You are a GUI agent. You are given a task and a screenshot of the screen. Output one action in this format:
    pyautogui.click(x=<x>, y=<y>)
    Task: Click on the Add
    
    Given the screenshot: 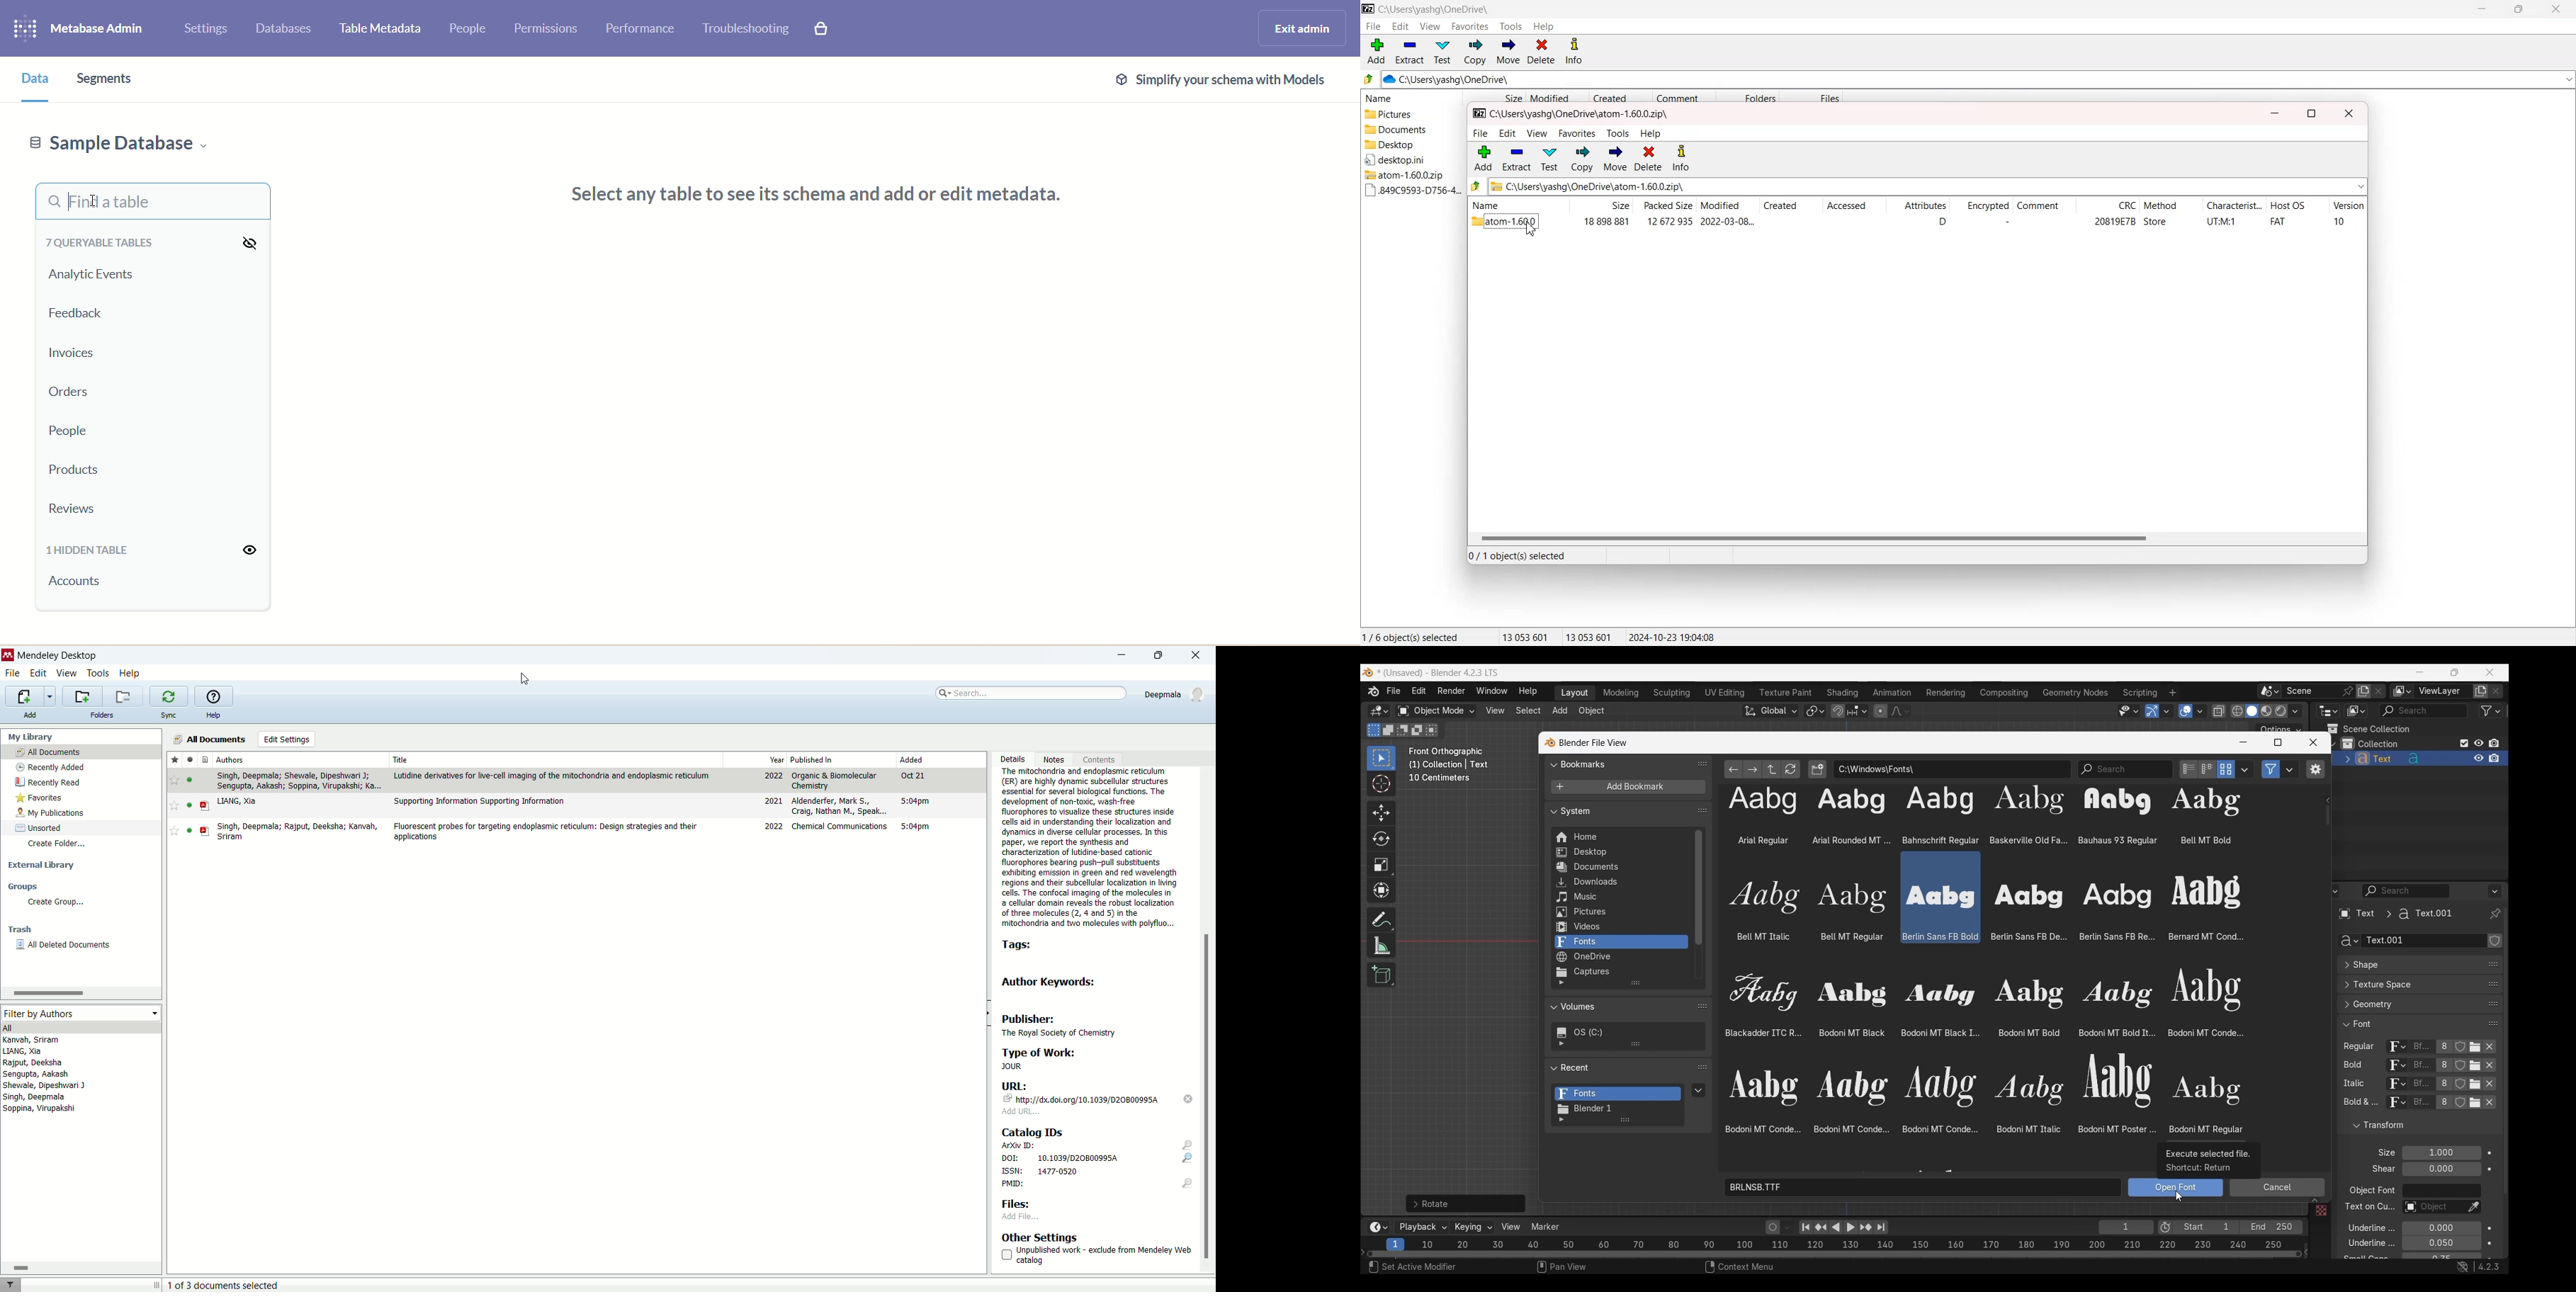 What is the action you would take?
    pyautogui.click(x=1377, y=51)
    